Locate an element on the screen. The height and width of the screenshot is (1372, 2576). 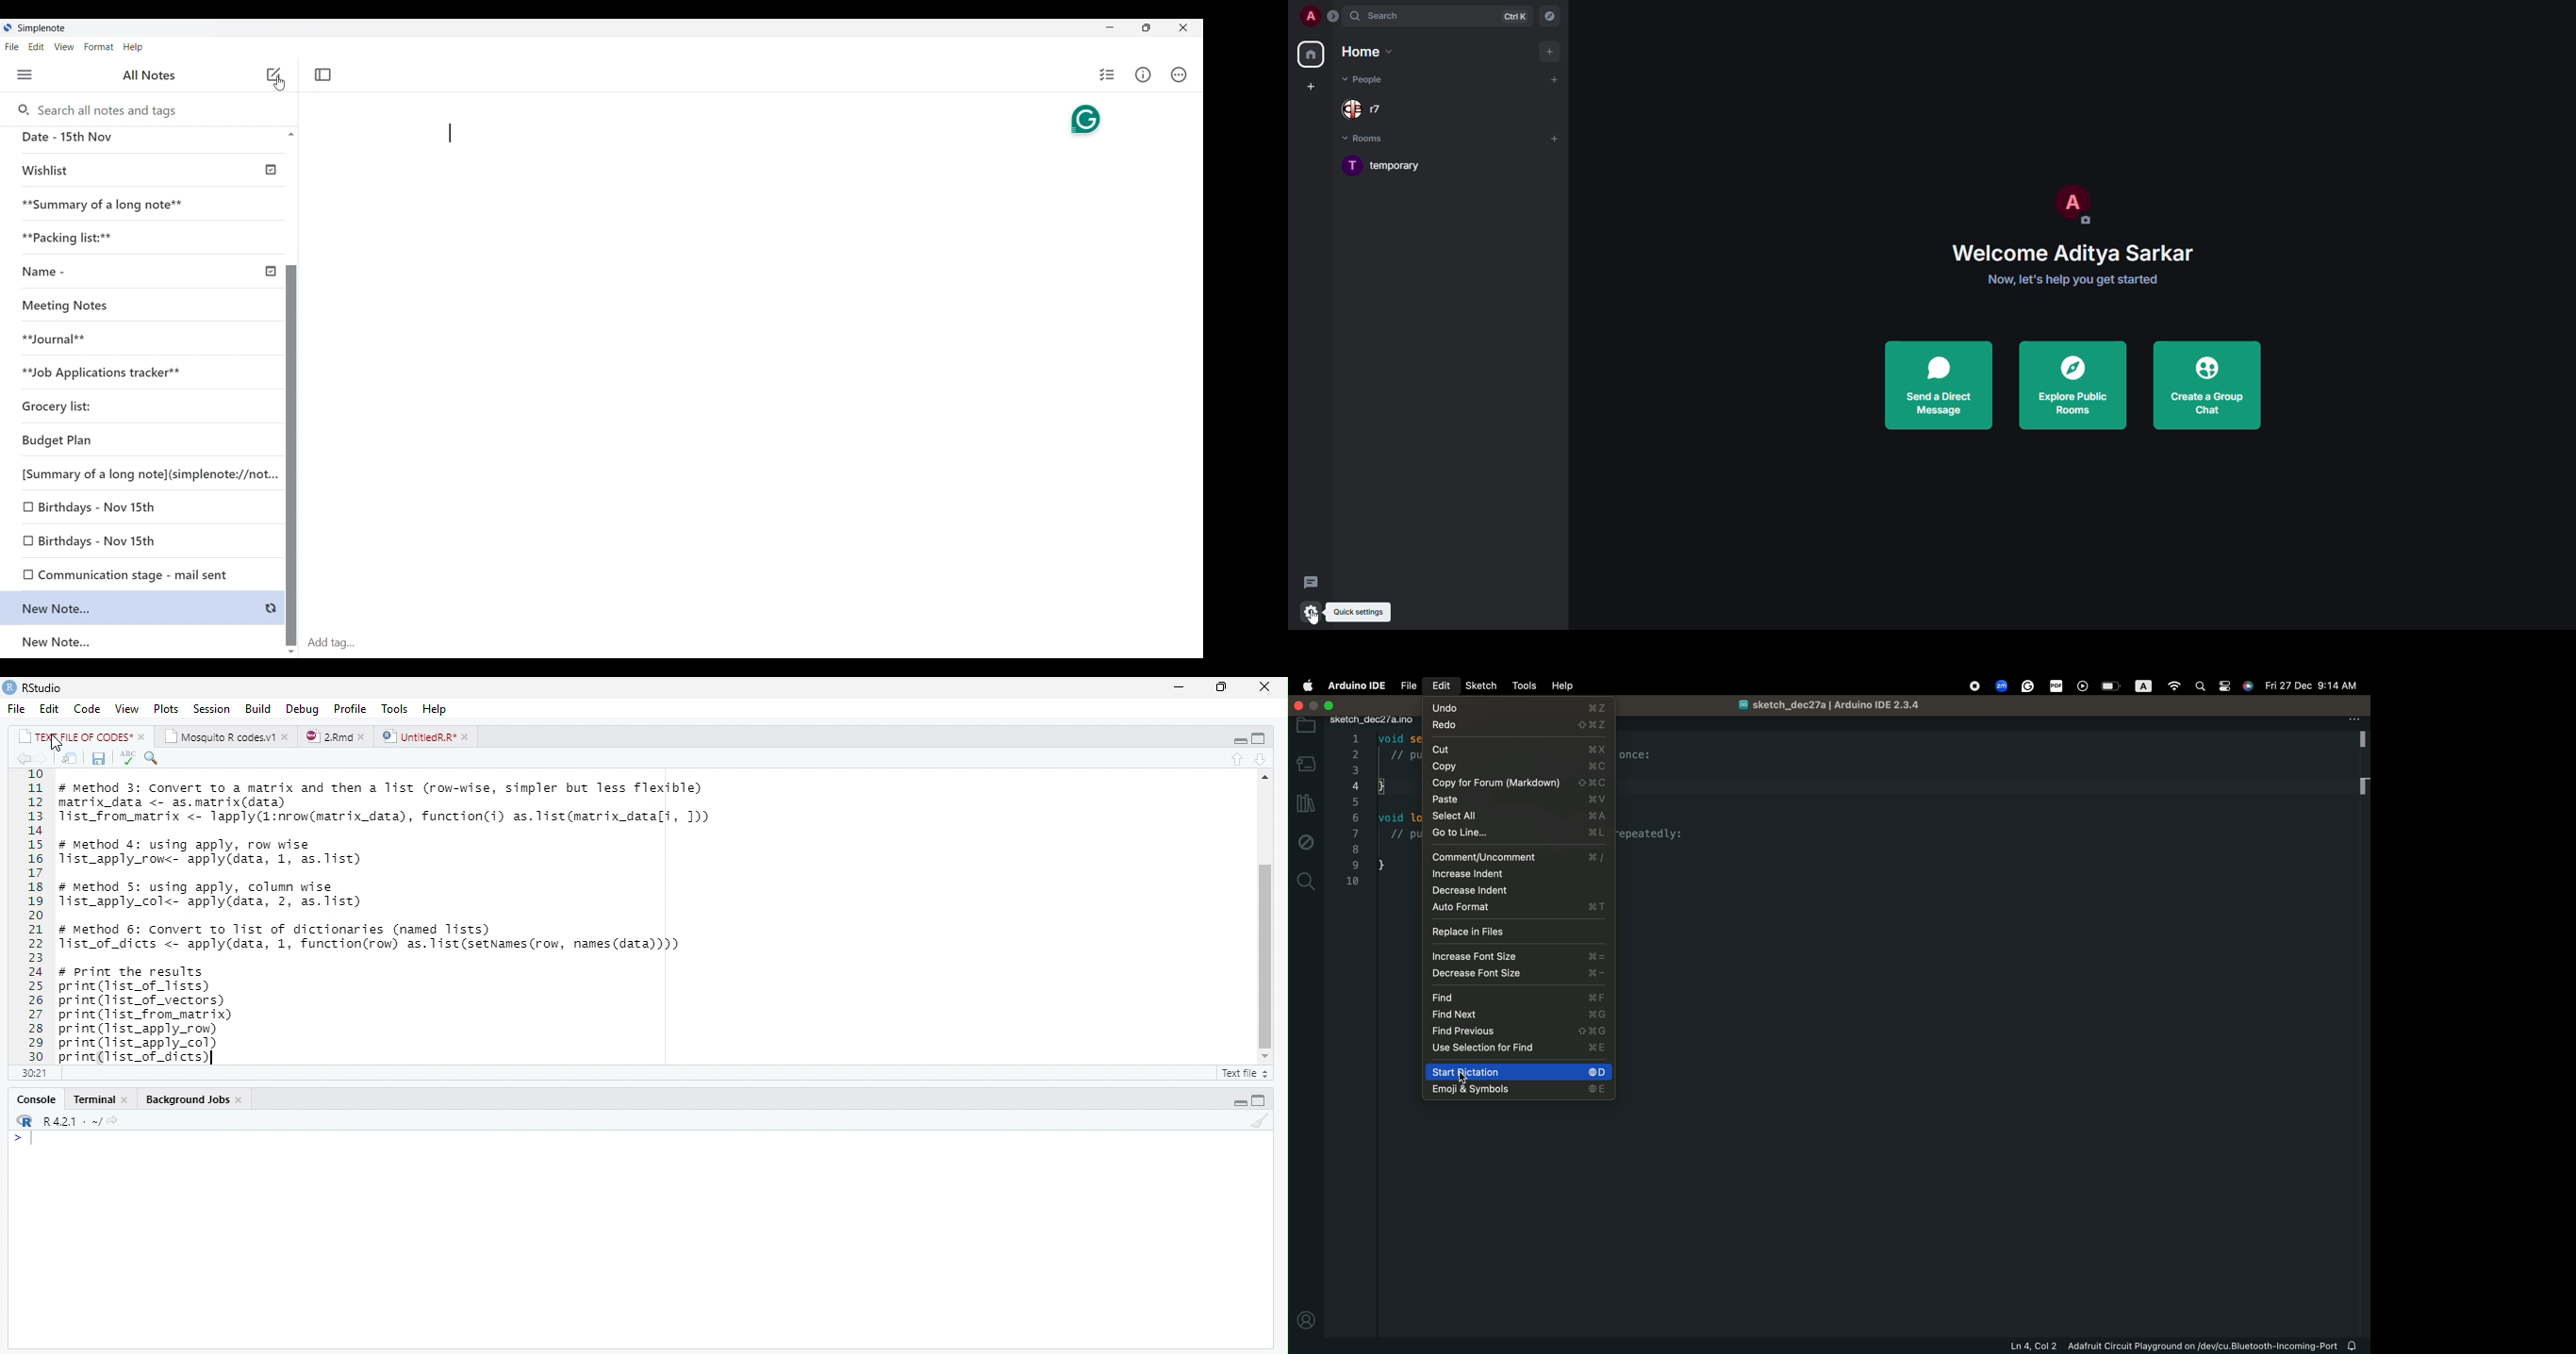
Mouse Cursor is located at coordinates (56, 745).